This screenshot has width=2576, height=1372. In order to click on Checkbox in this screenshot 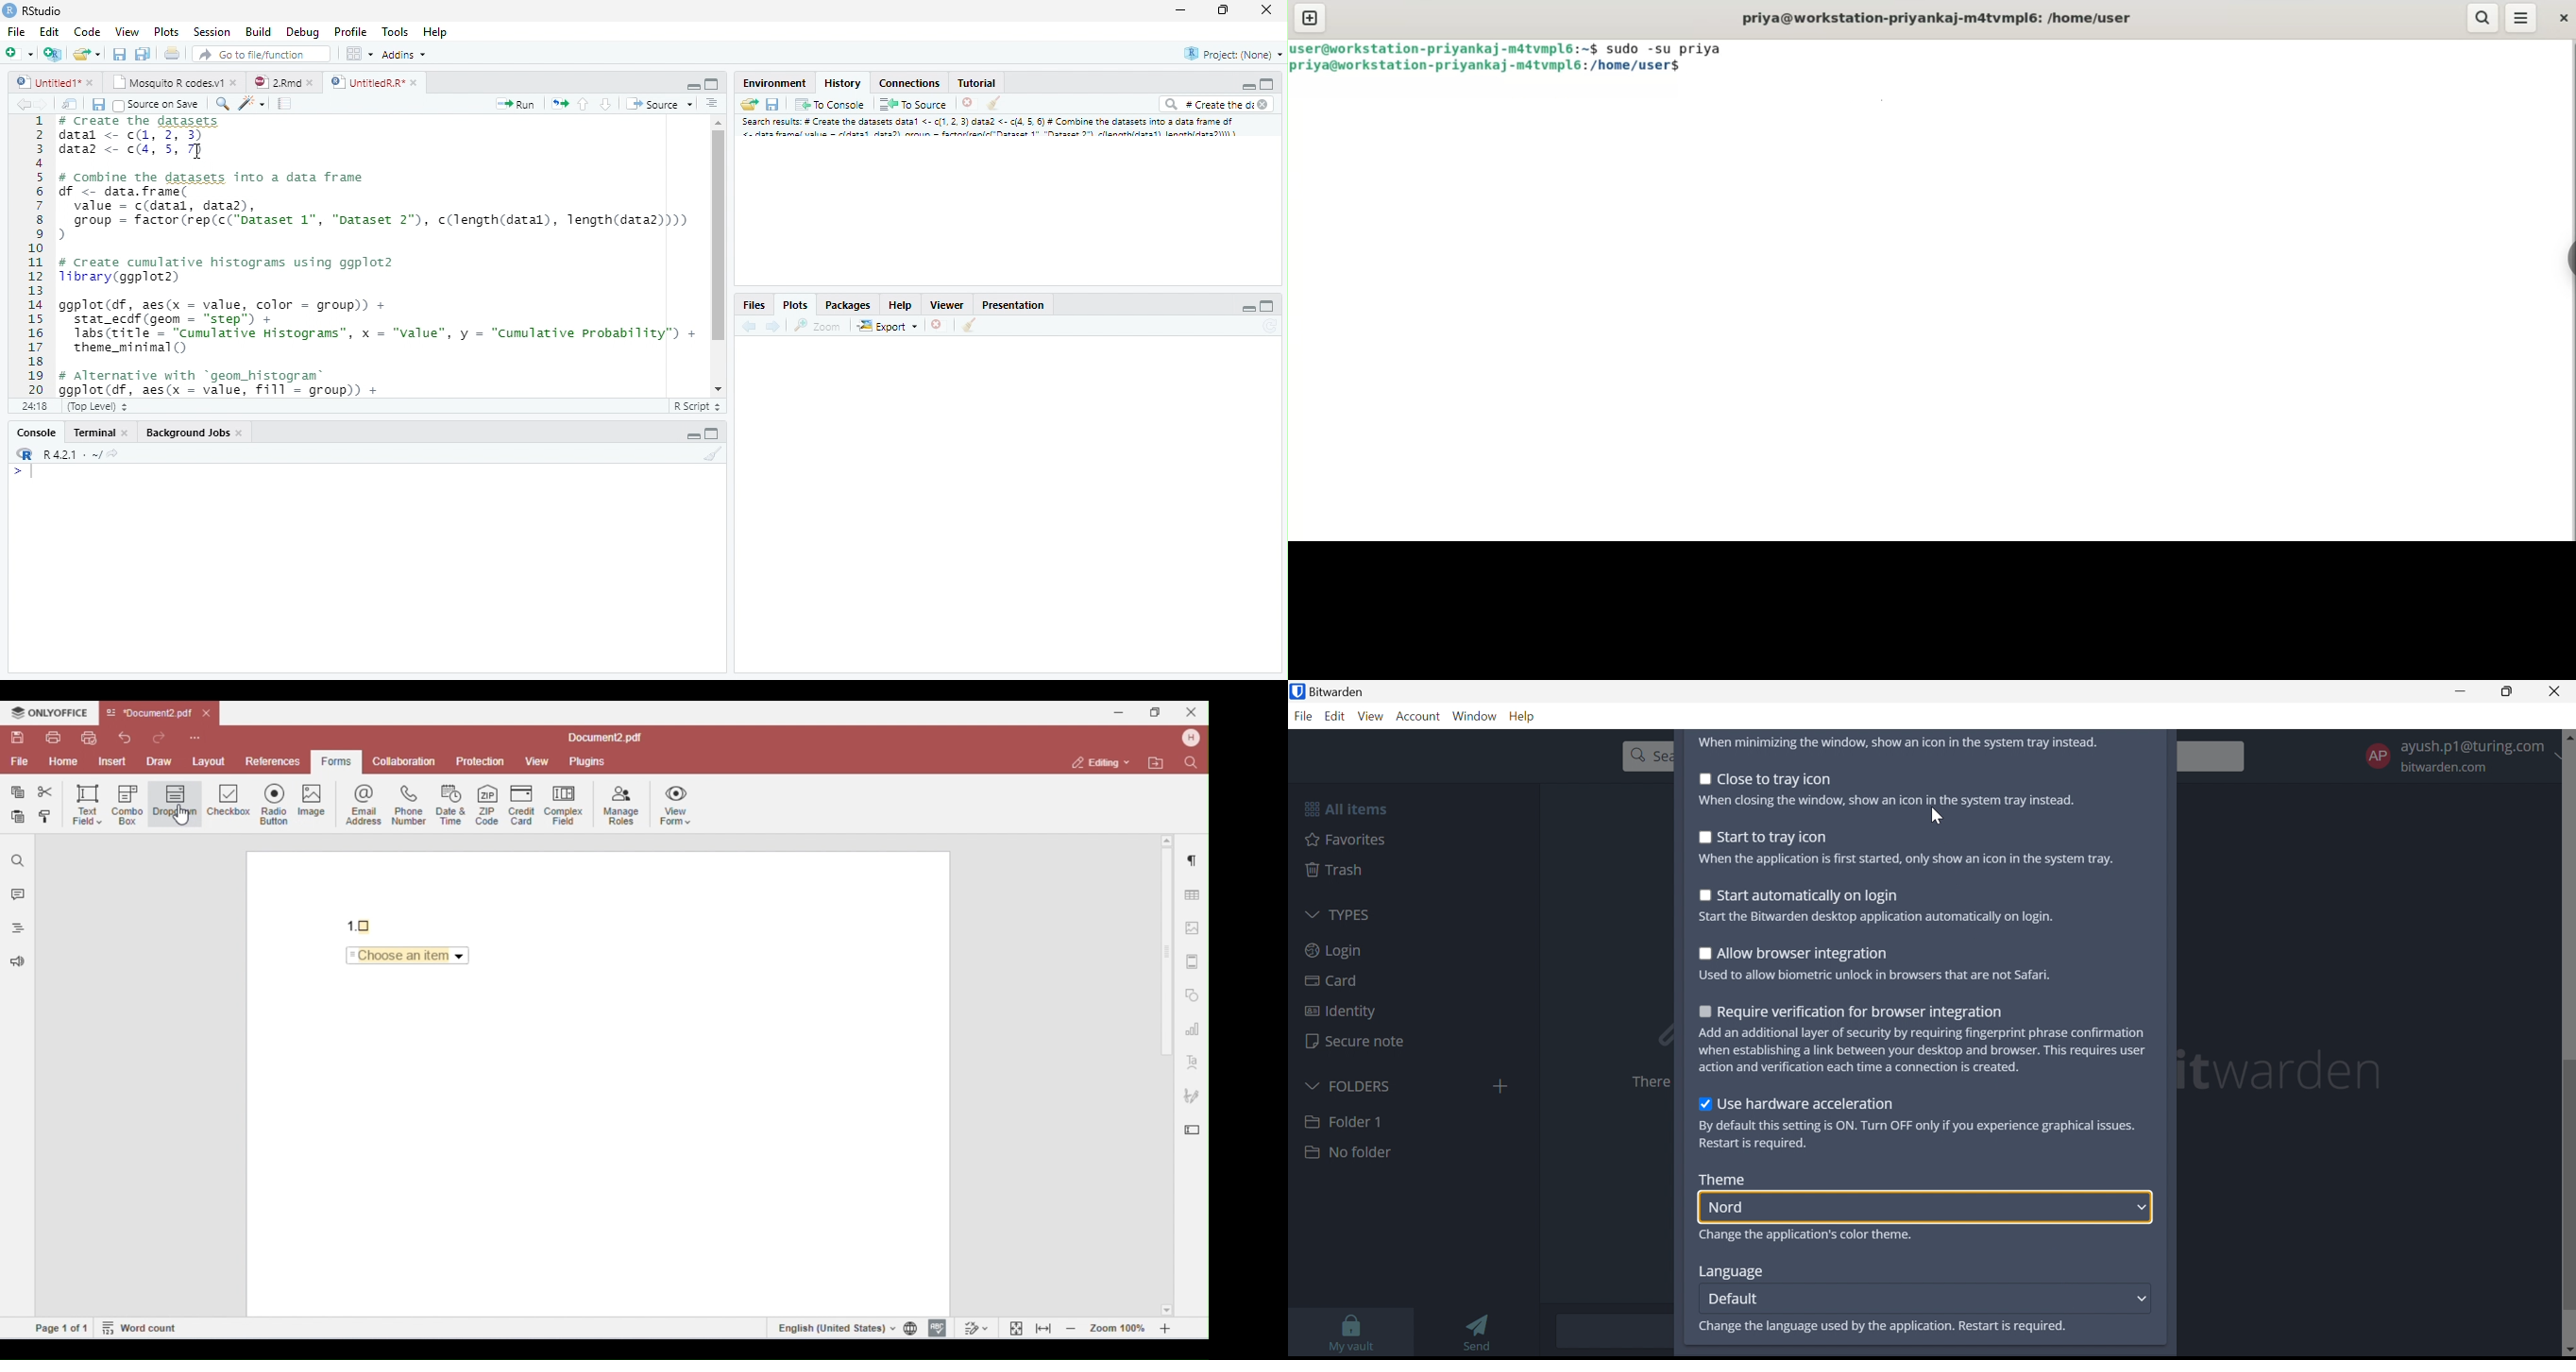, I will do `click(1705, 1106)`.